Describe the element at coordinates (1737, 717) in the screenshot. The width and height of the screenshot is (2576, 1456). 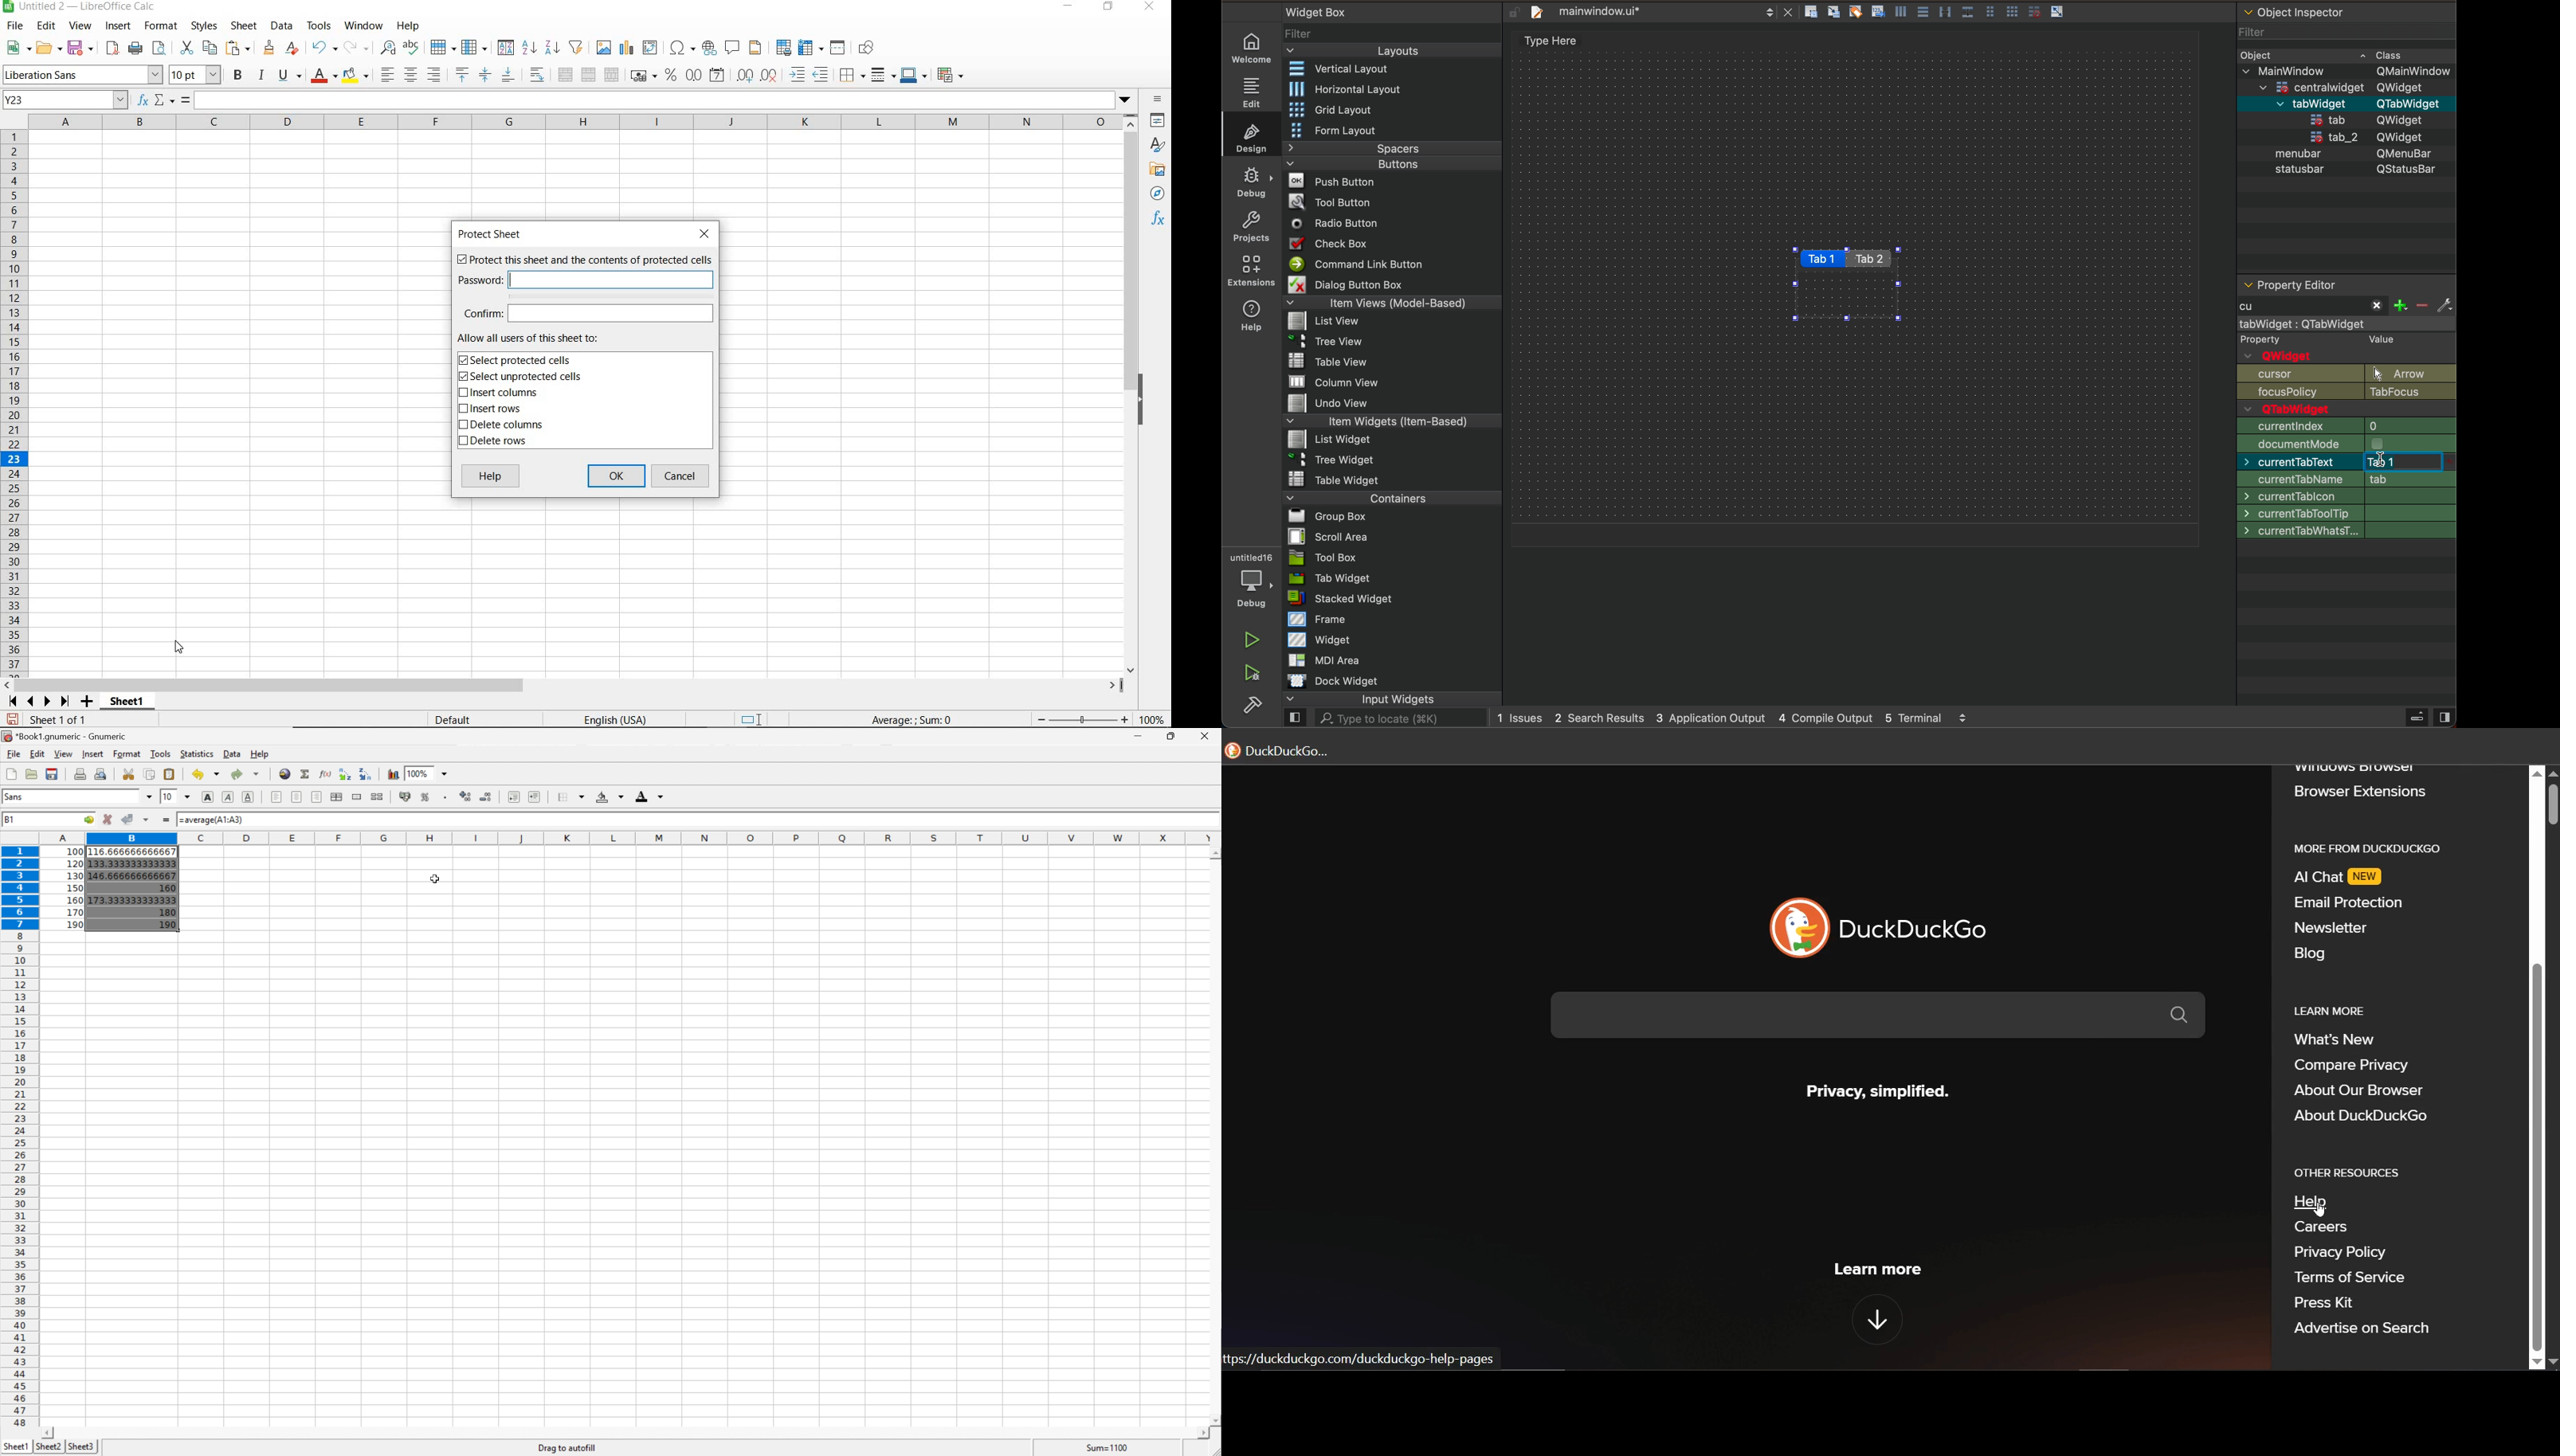
I see `logs` at that location.